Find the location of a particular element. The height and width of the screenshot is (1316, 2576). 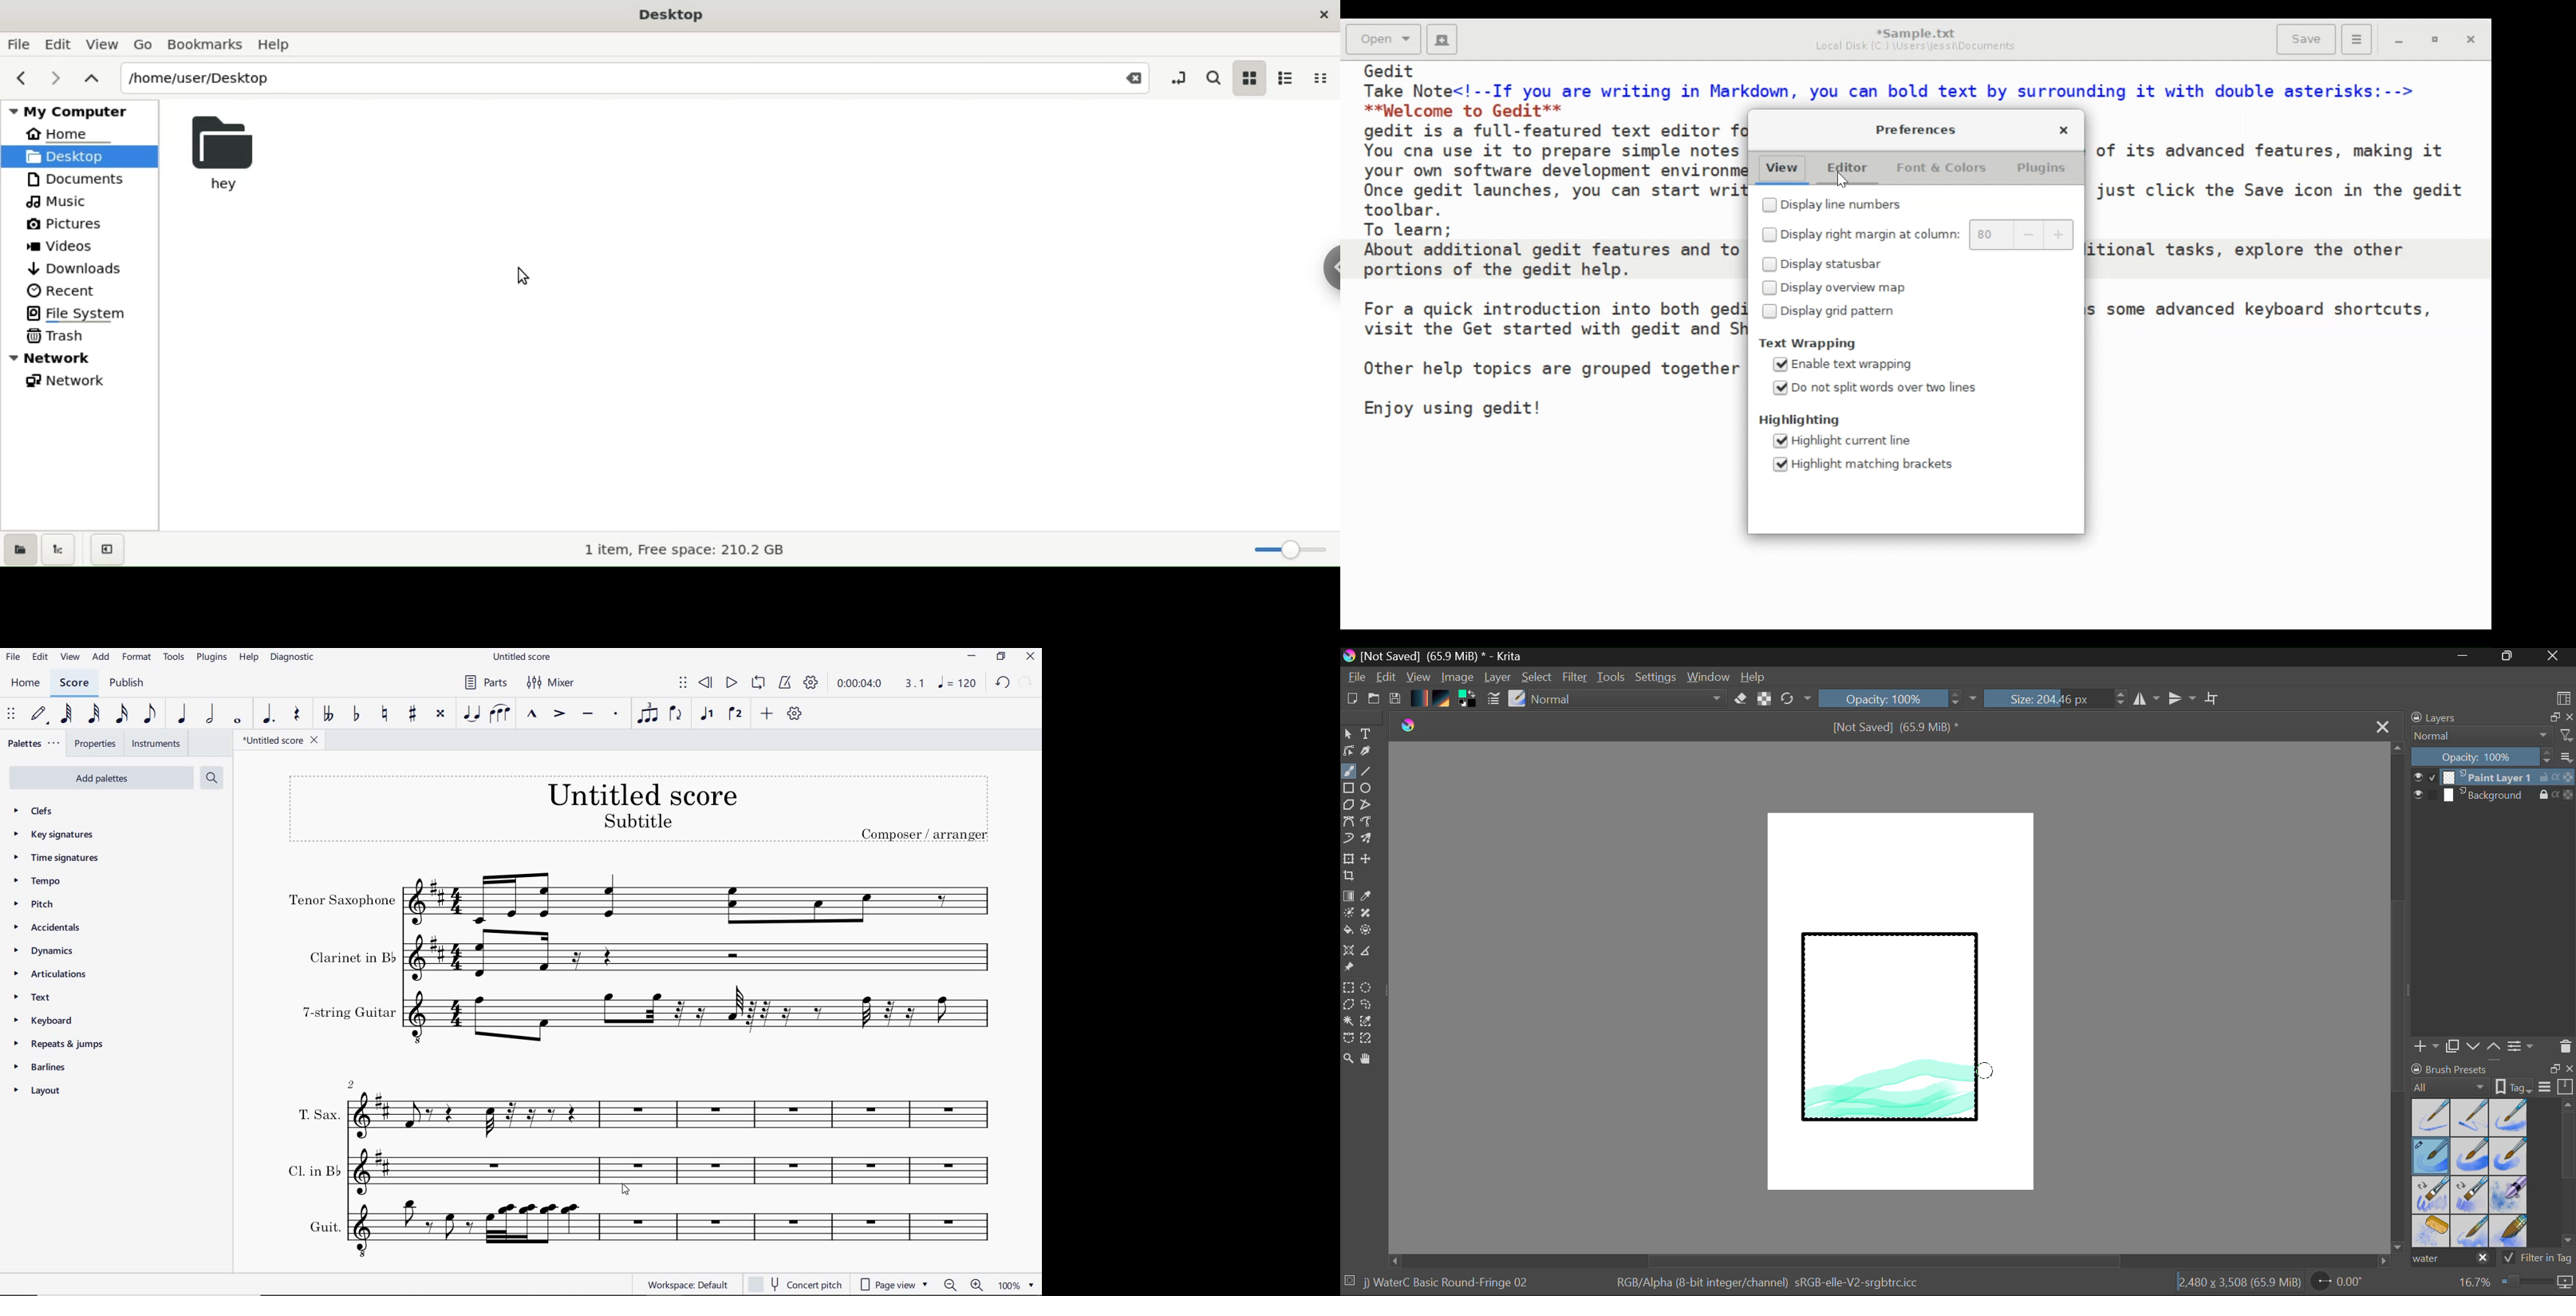

zoom factor is located at coordinates (1015, 1283).